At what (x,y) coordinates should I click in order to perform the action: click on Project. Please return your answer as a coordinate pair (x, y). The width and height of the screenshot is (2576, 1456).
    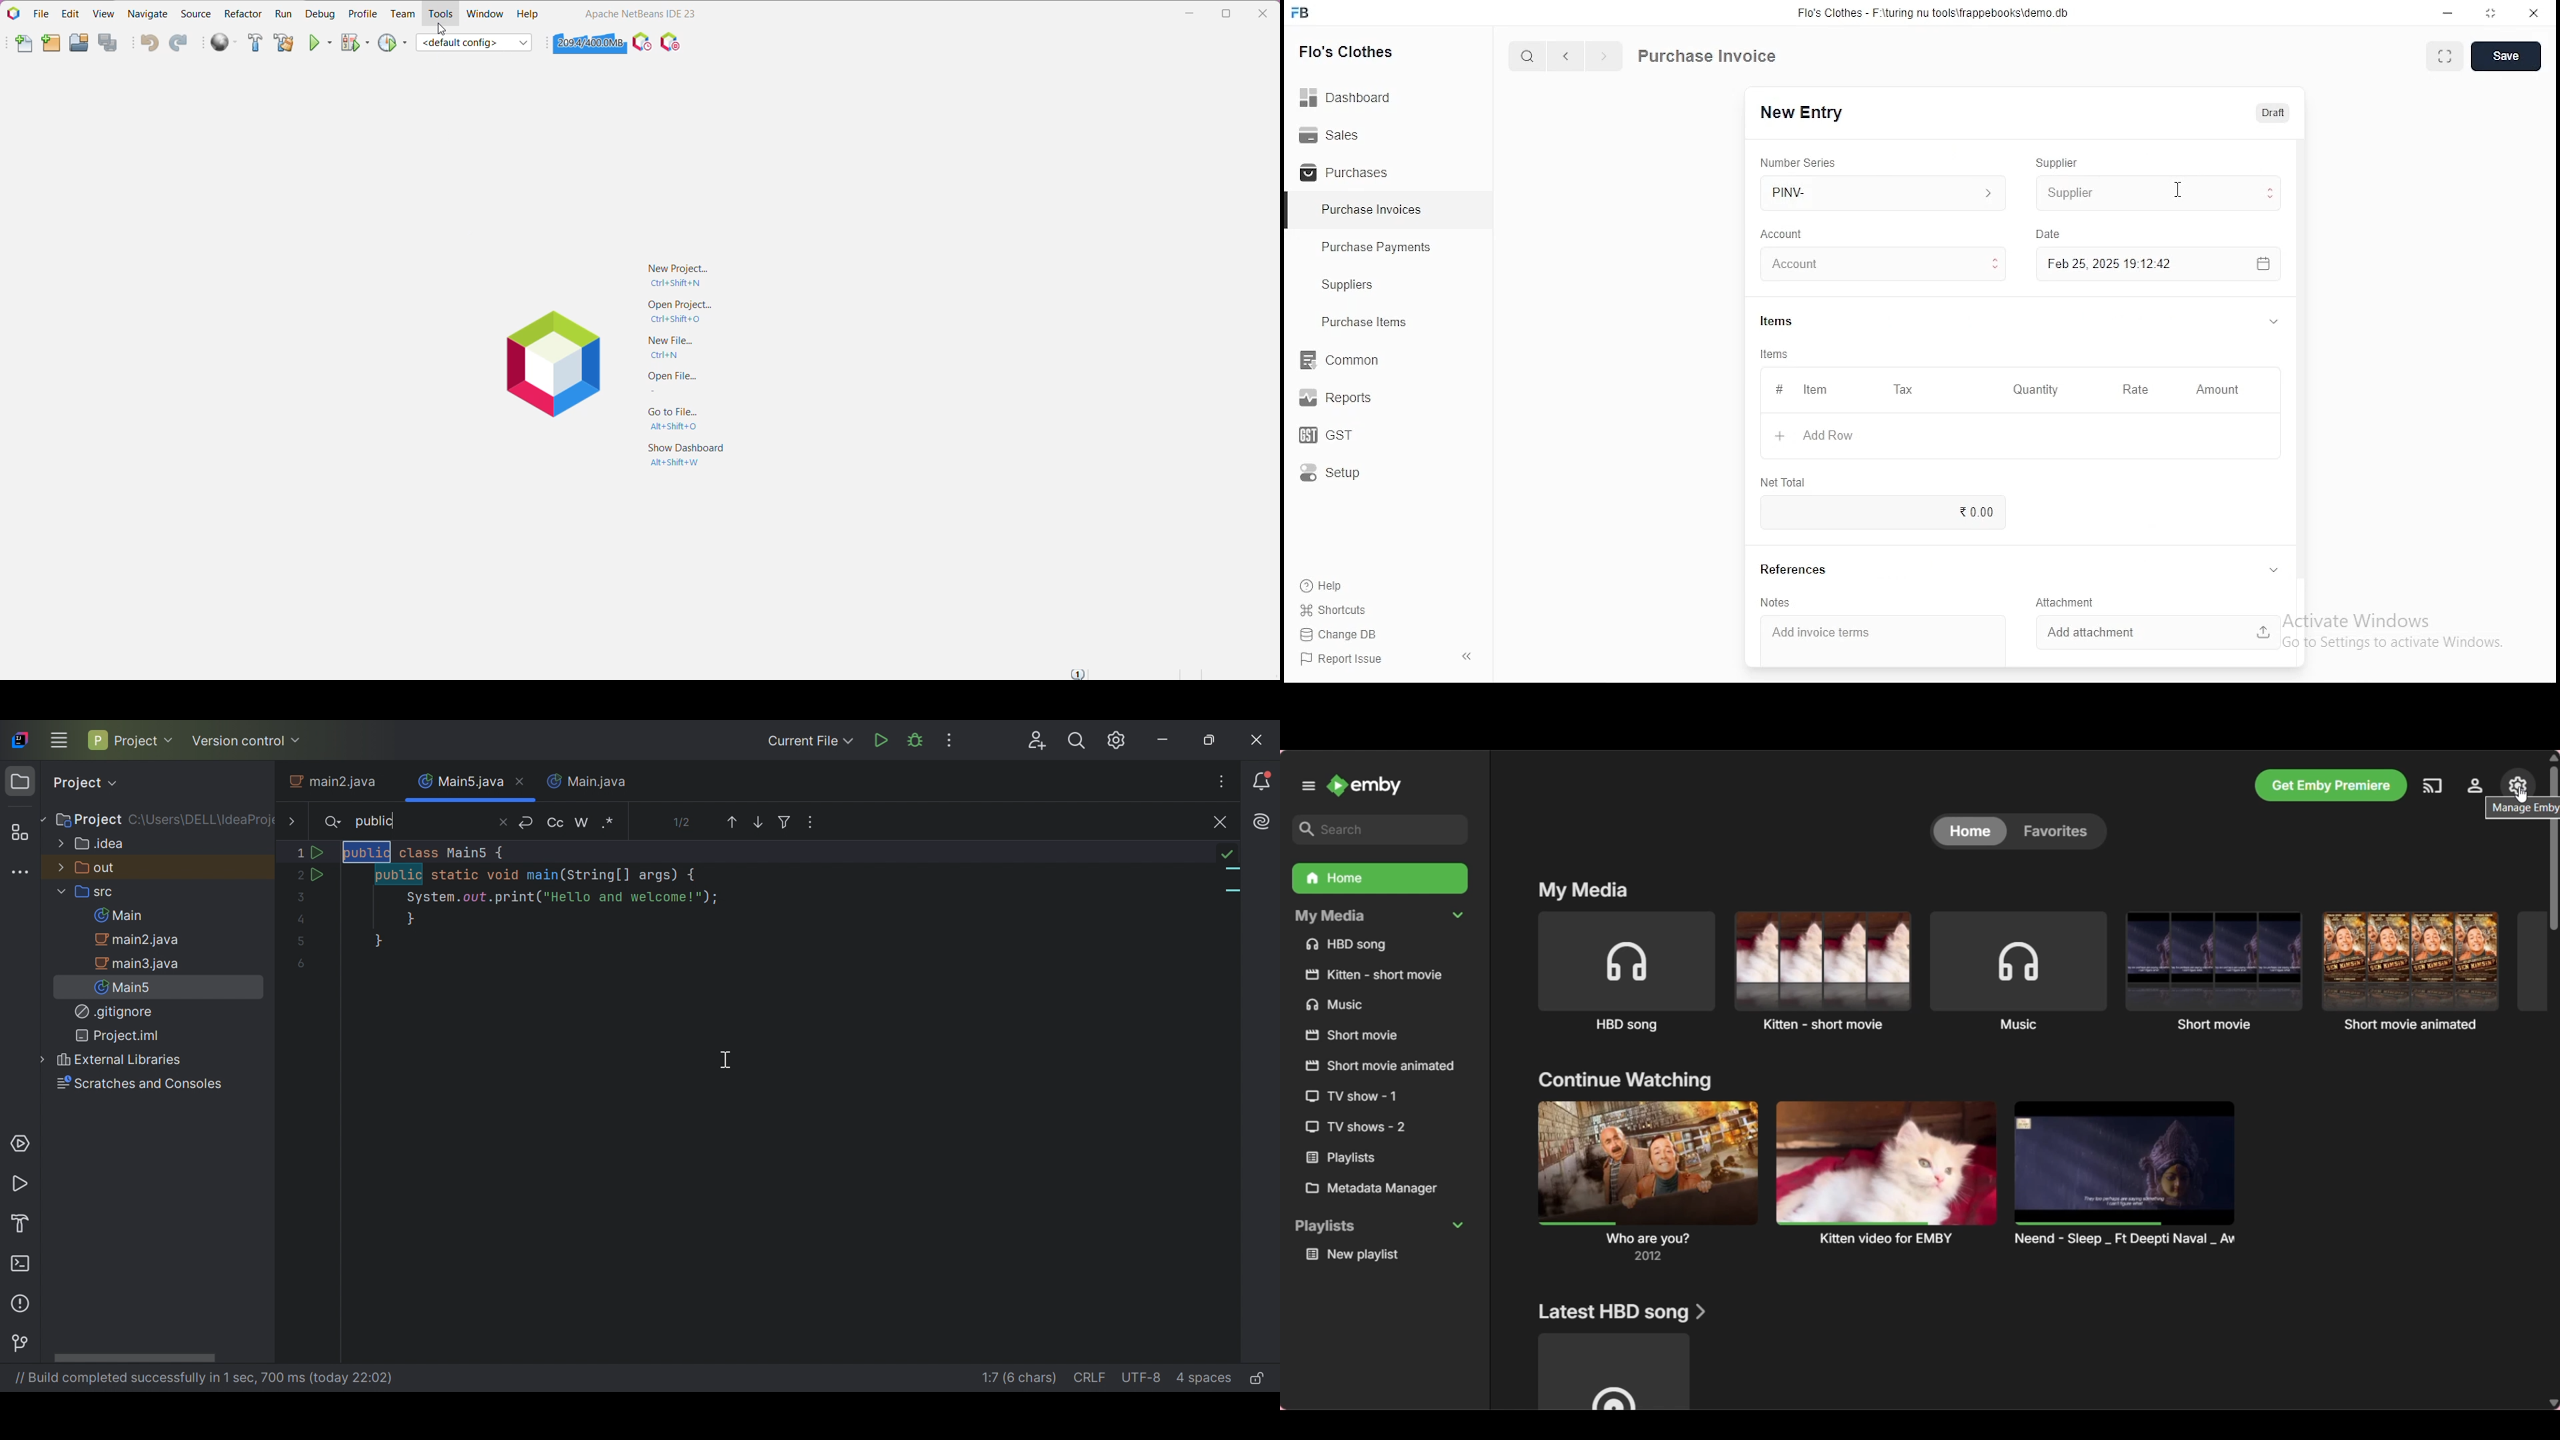
    Looking at the image, I should click on (85, 783).